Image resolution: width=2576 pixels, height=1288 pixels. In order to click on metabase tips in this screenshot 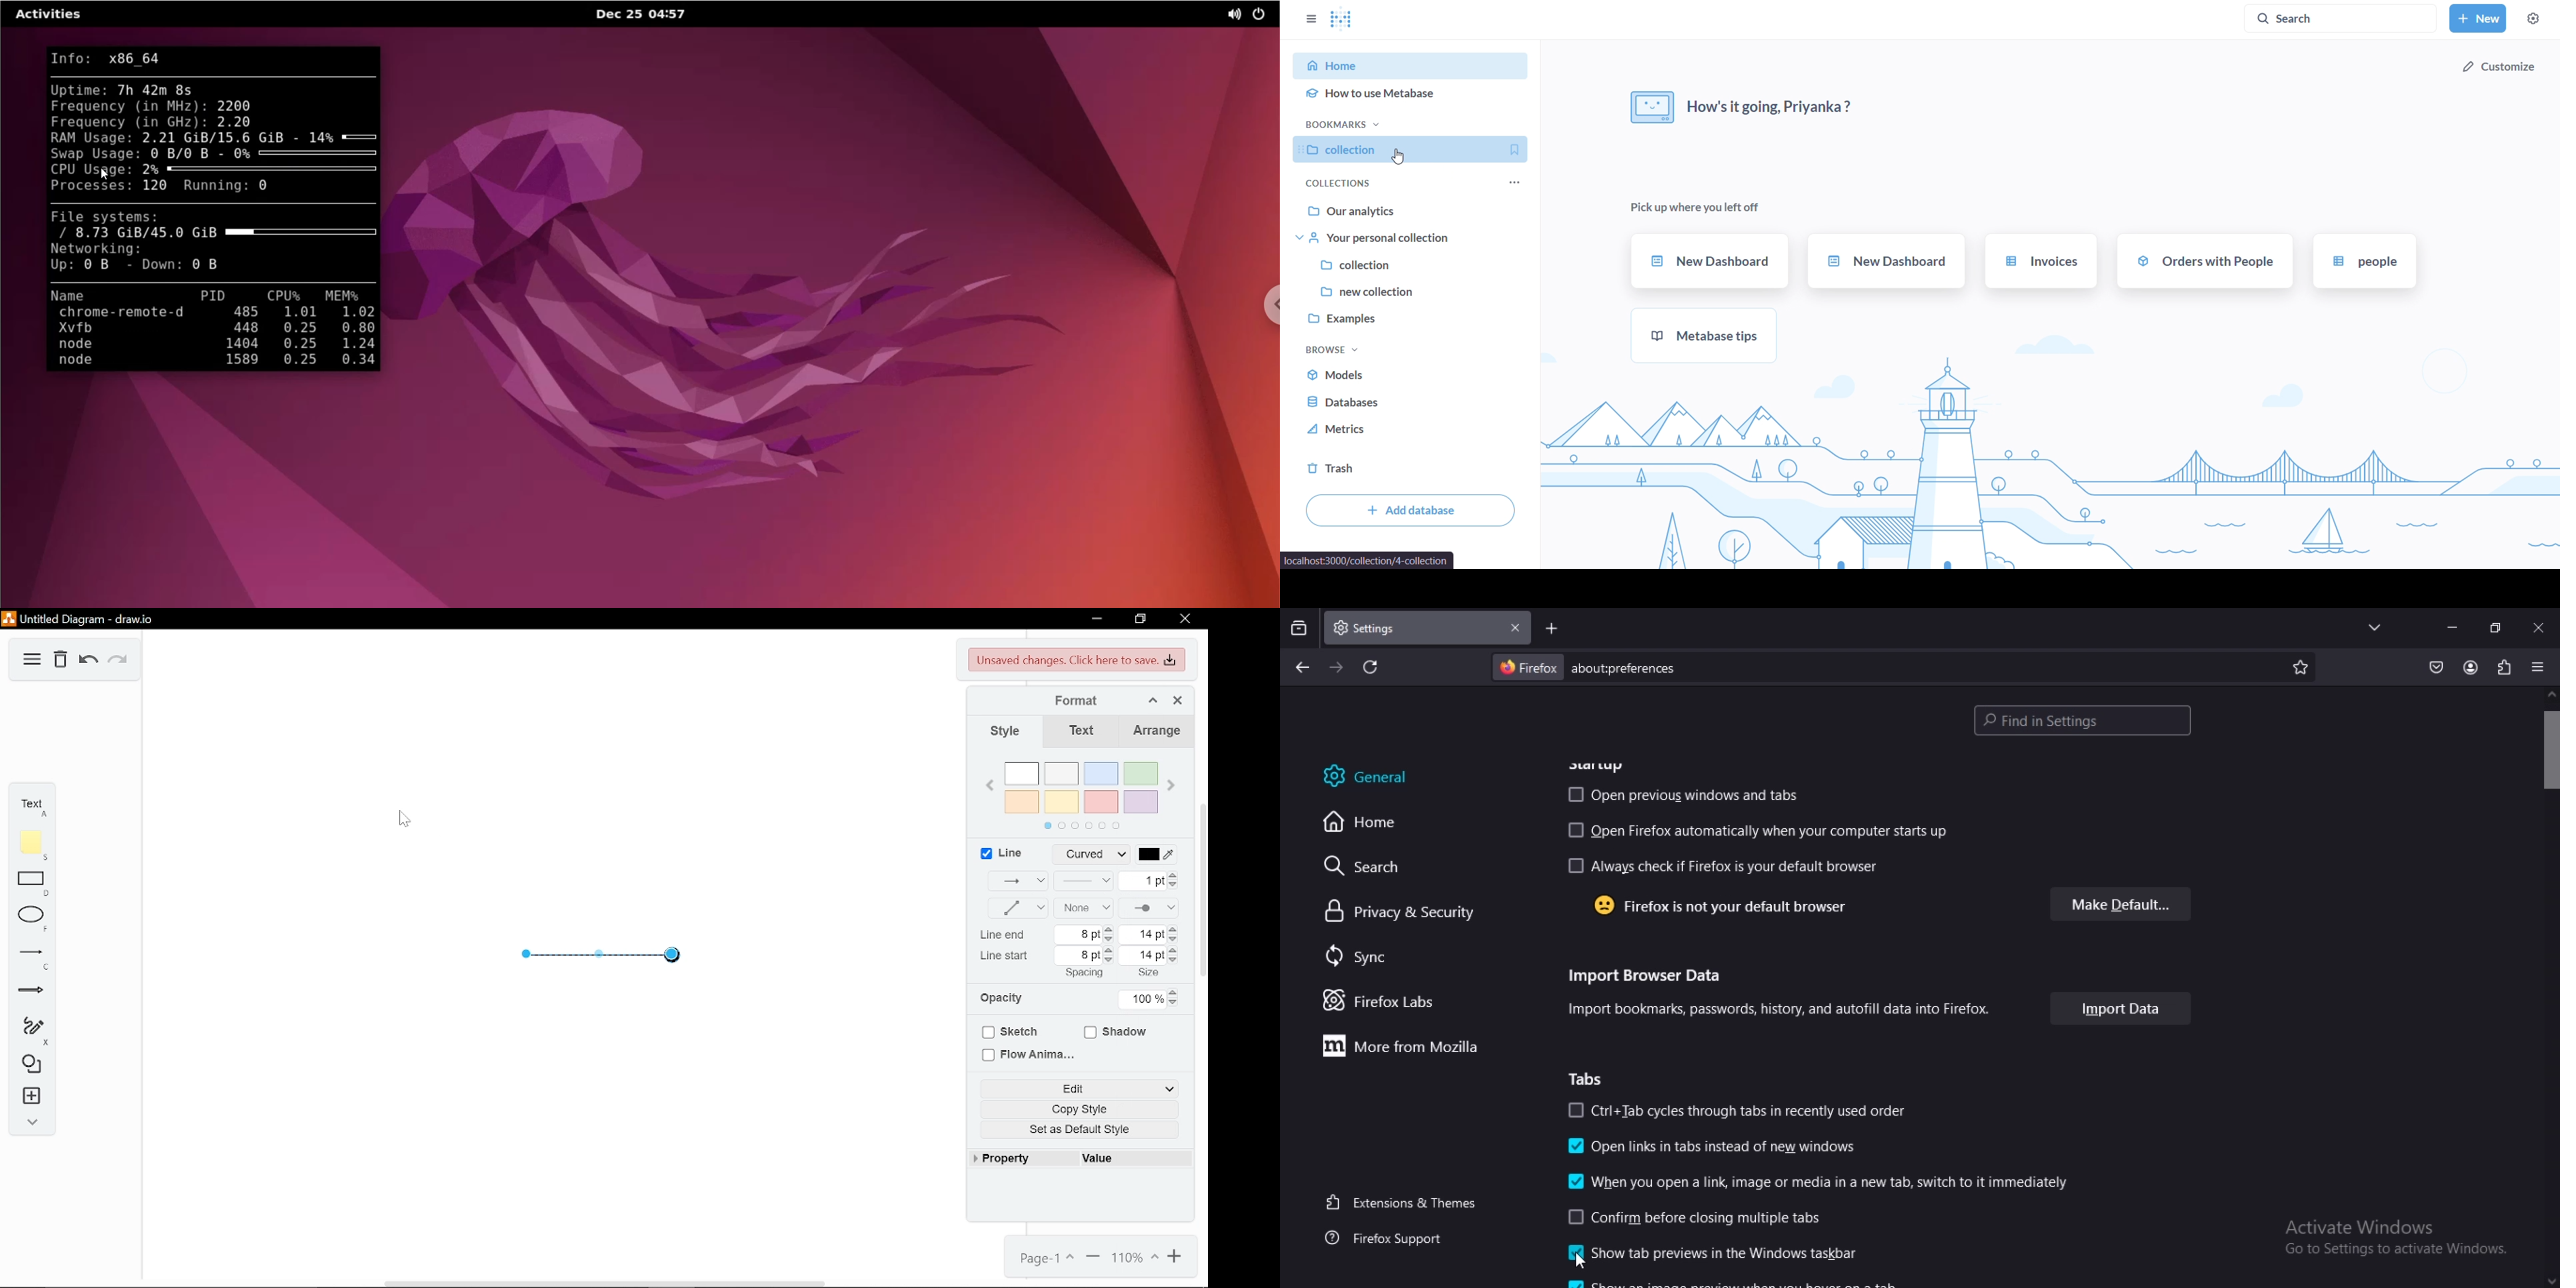, I will do `click(1702, 337)`.